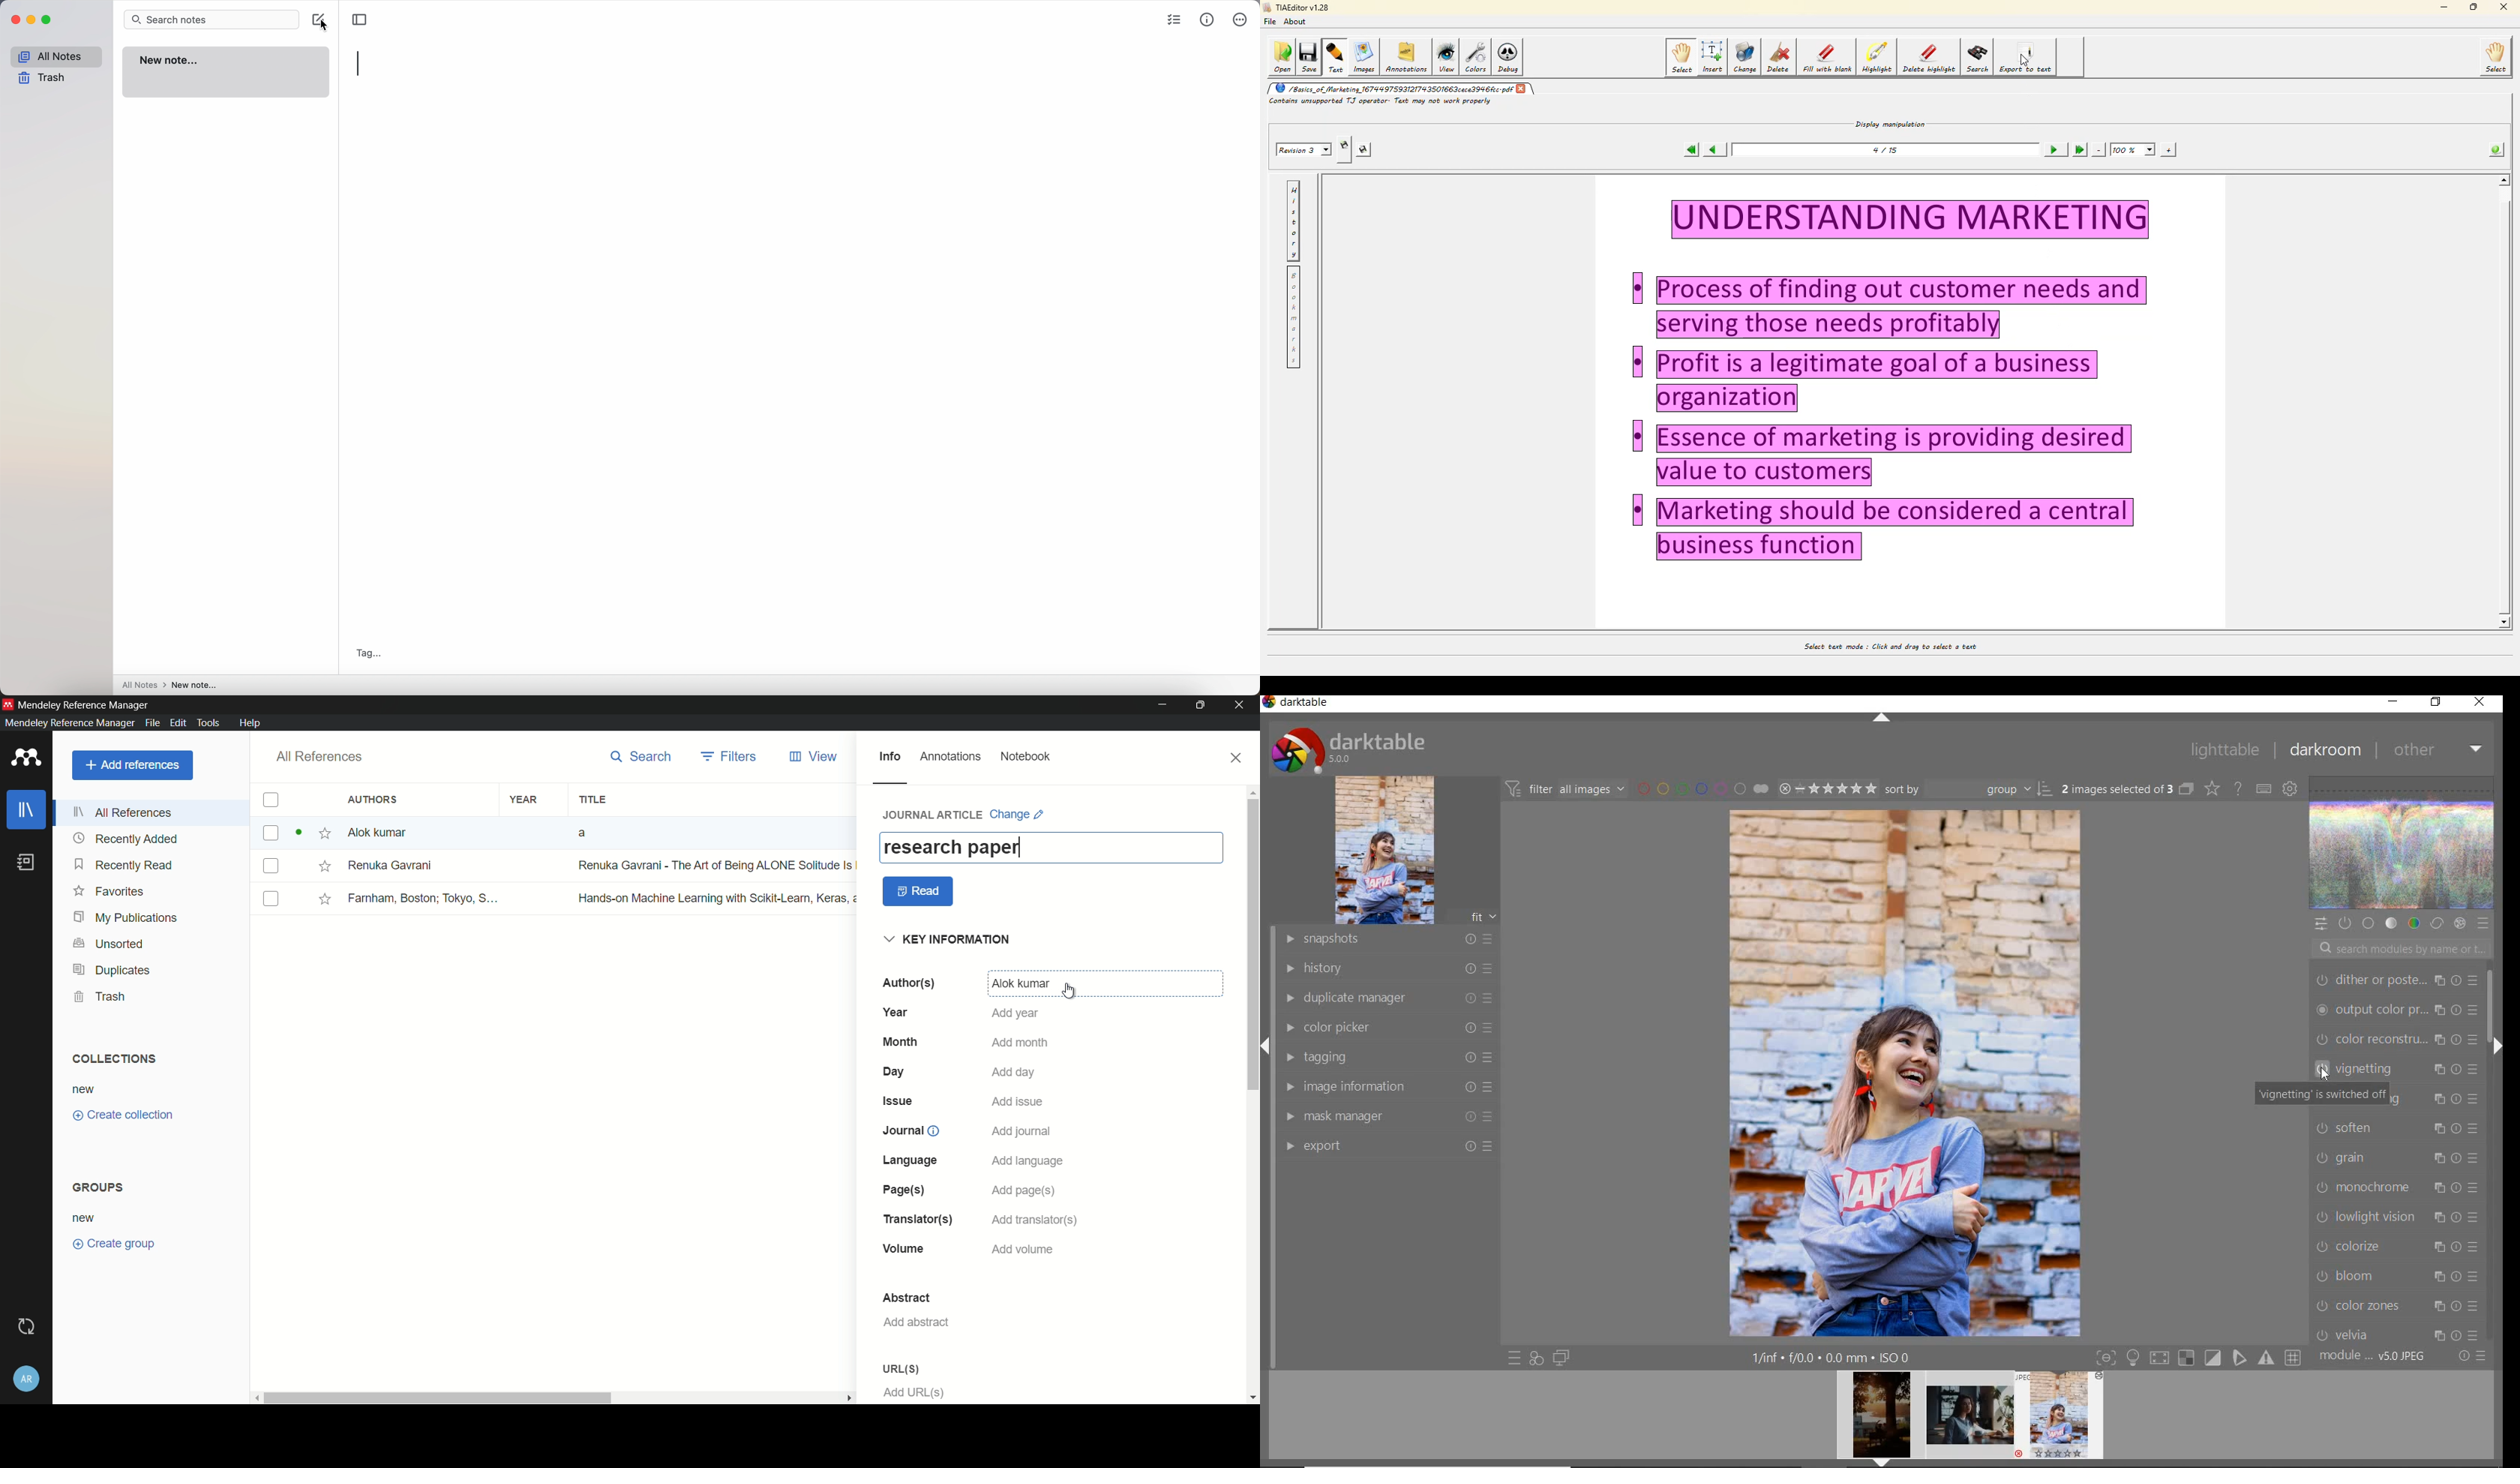 The image size is (2520, 1484). Describe the element at coordinates (2471, 1357) in the screenshot. I see `reset or preset preference` at that location.